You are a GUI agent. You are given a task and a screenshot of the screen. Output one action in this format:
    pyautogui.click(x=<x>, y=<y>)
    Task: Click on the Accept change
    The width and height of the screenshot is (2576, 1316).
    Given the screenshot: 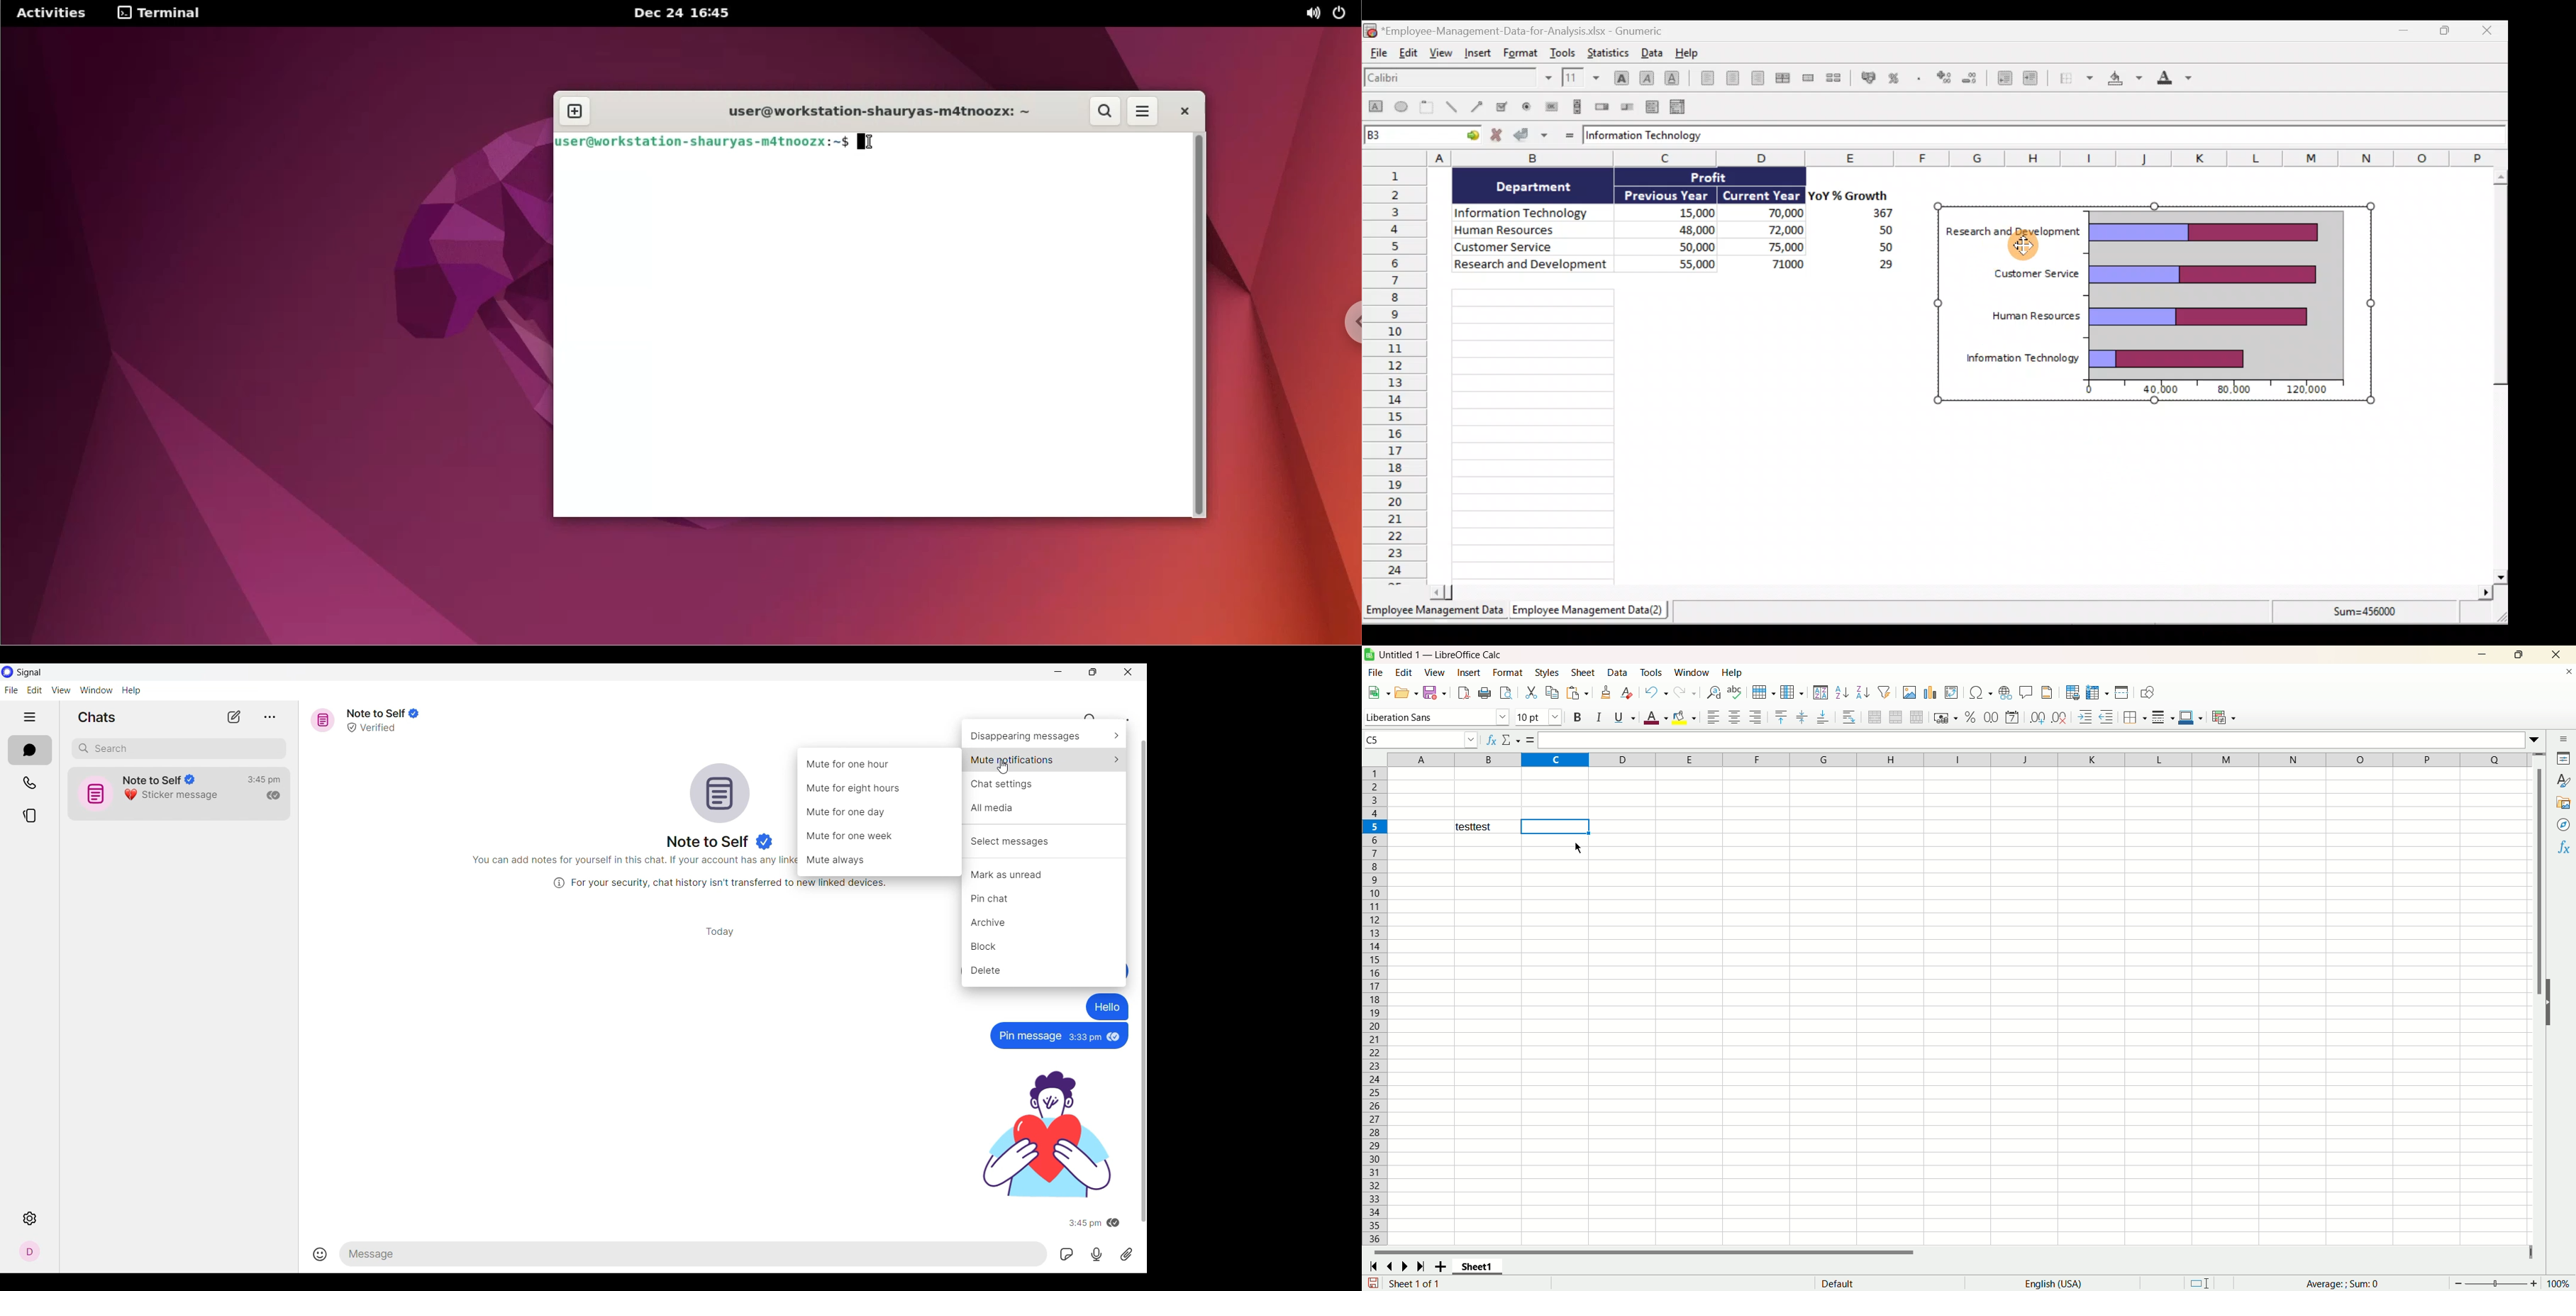 What is the action you would take?
    pyautogui.click(x=1531, y=134)
    